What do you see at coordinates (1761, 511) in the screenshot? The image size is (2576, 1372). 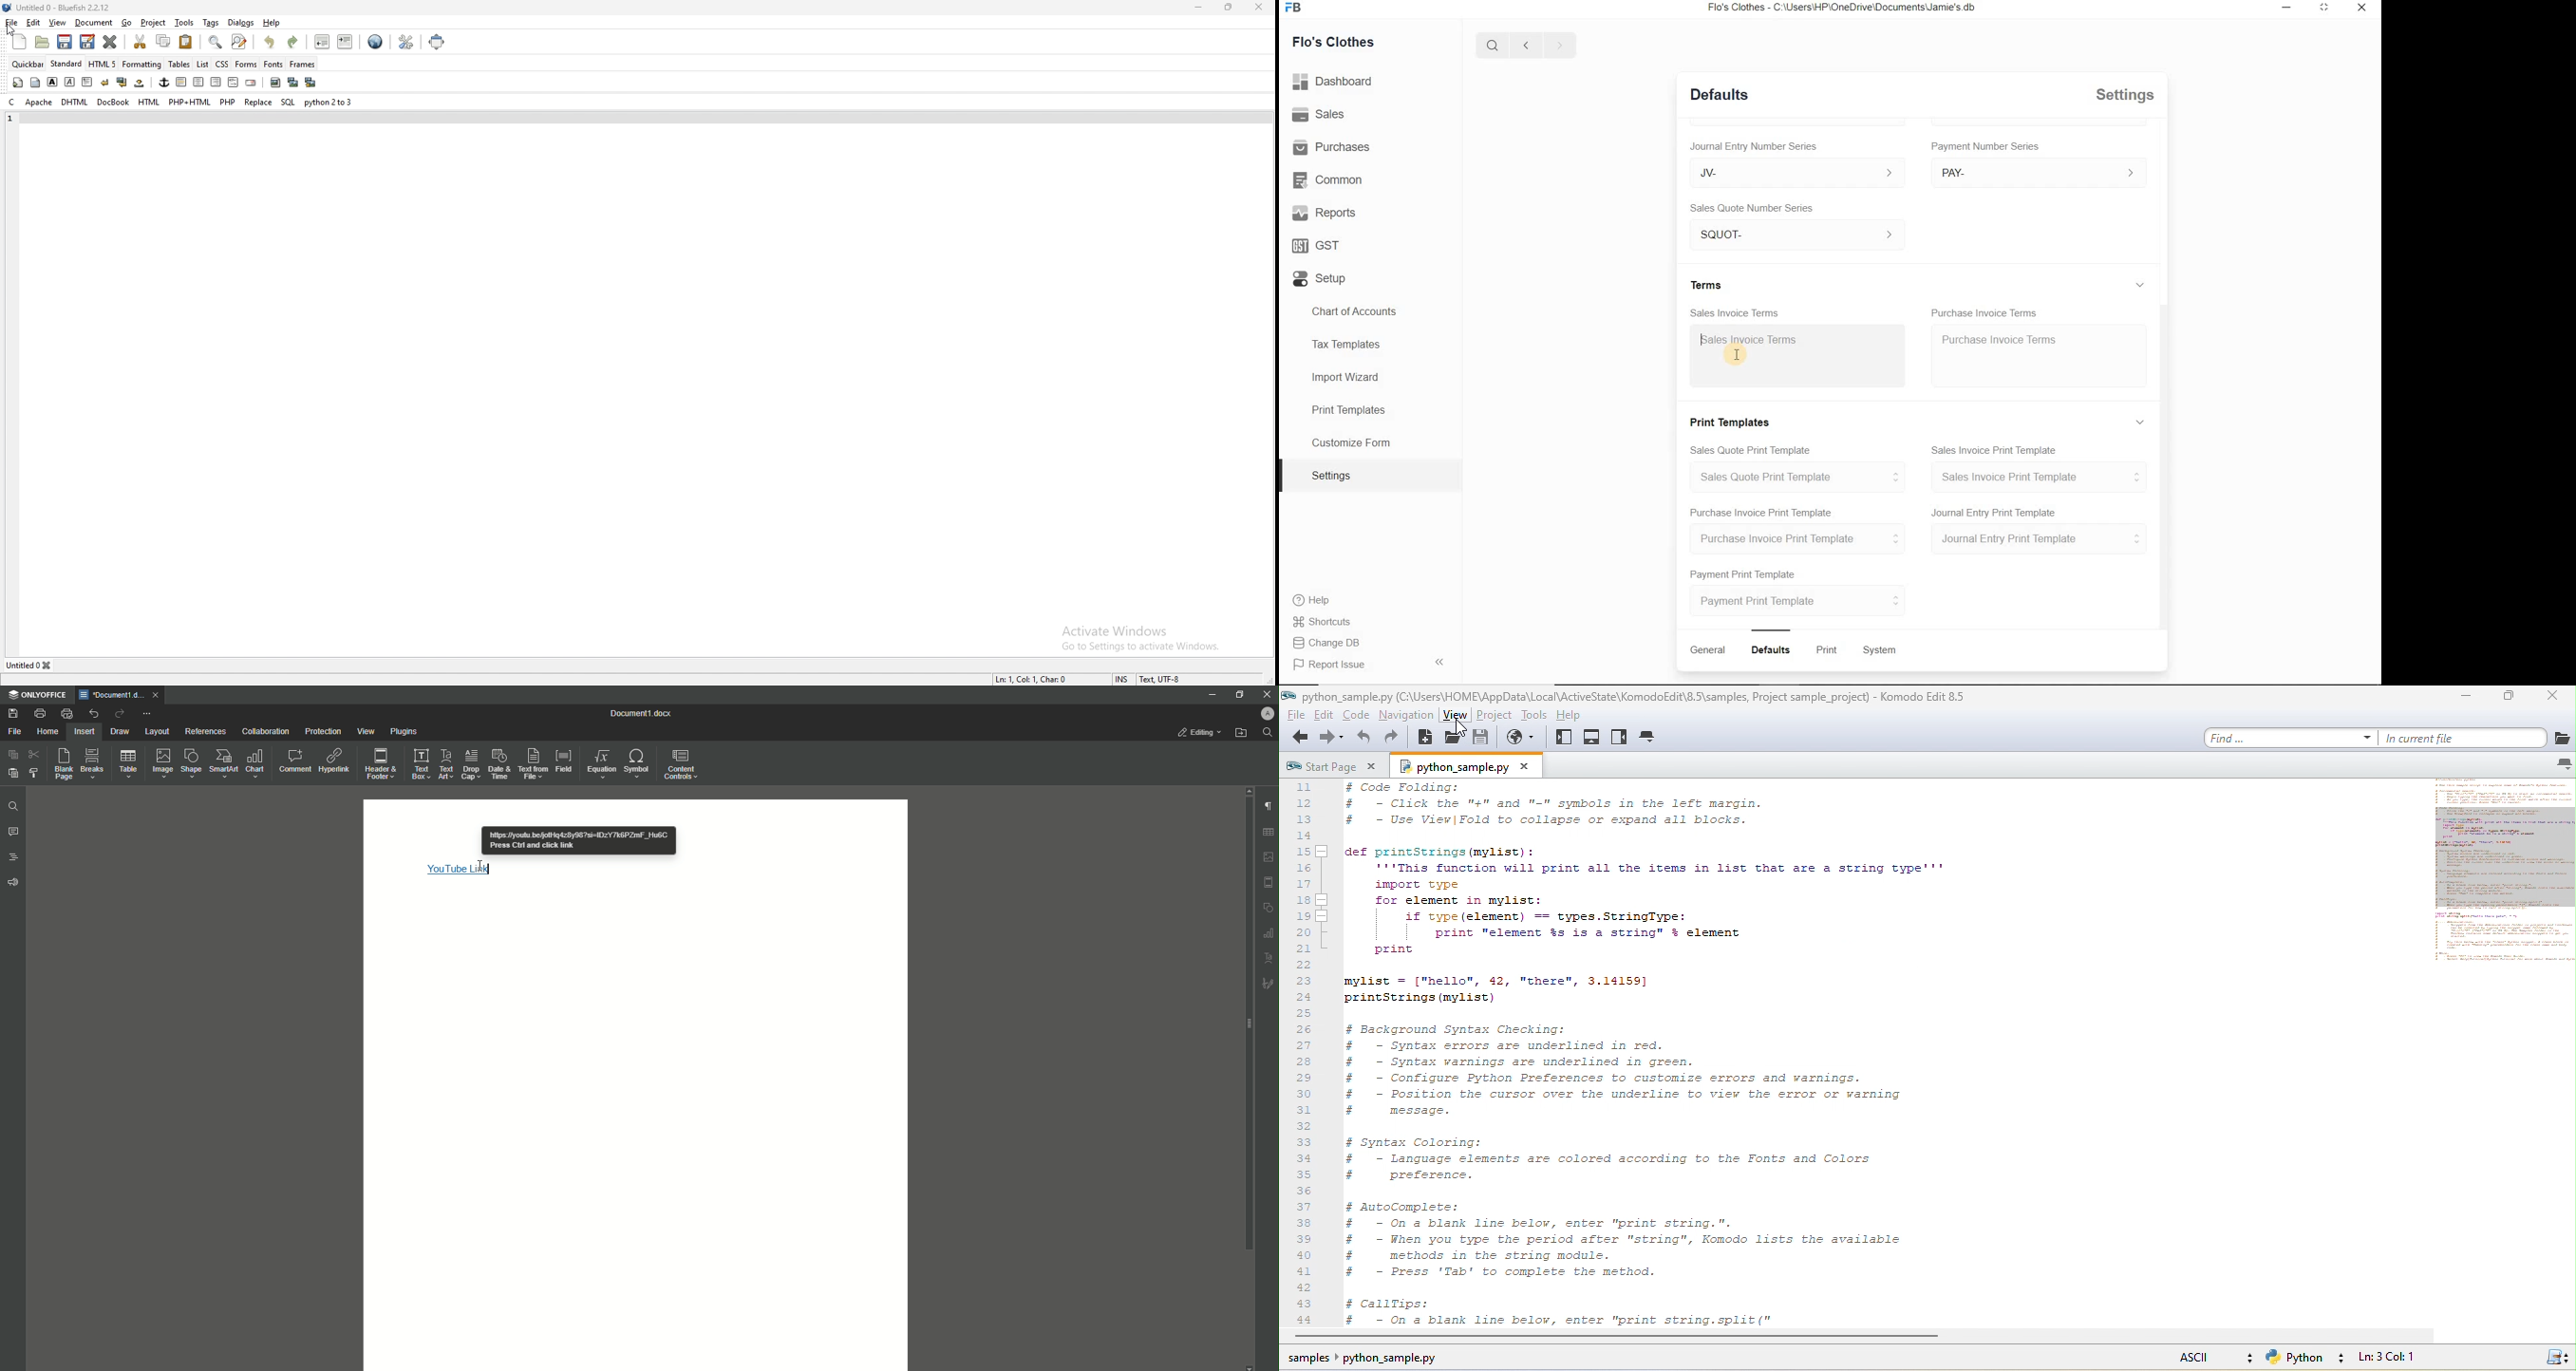 I see `Purchase Invoice Print Template` at bounding box center [1761, 511].